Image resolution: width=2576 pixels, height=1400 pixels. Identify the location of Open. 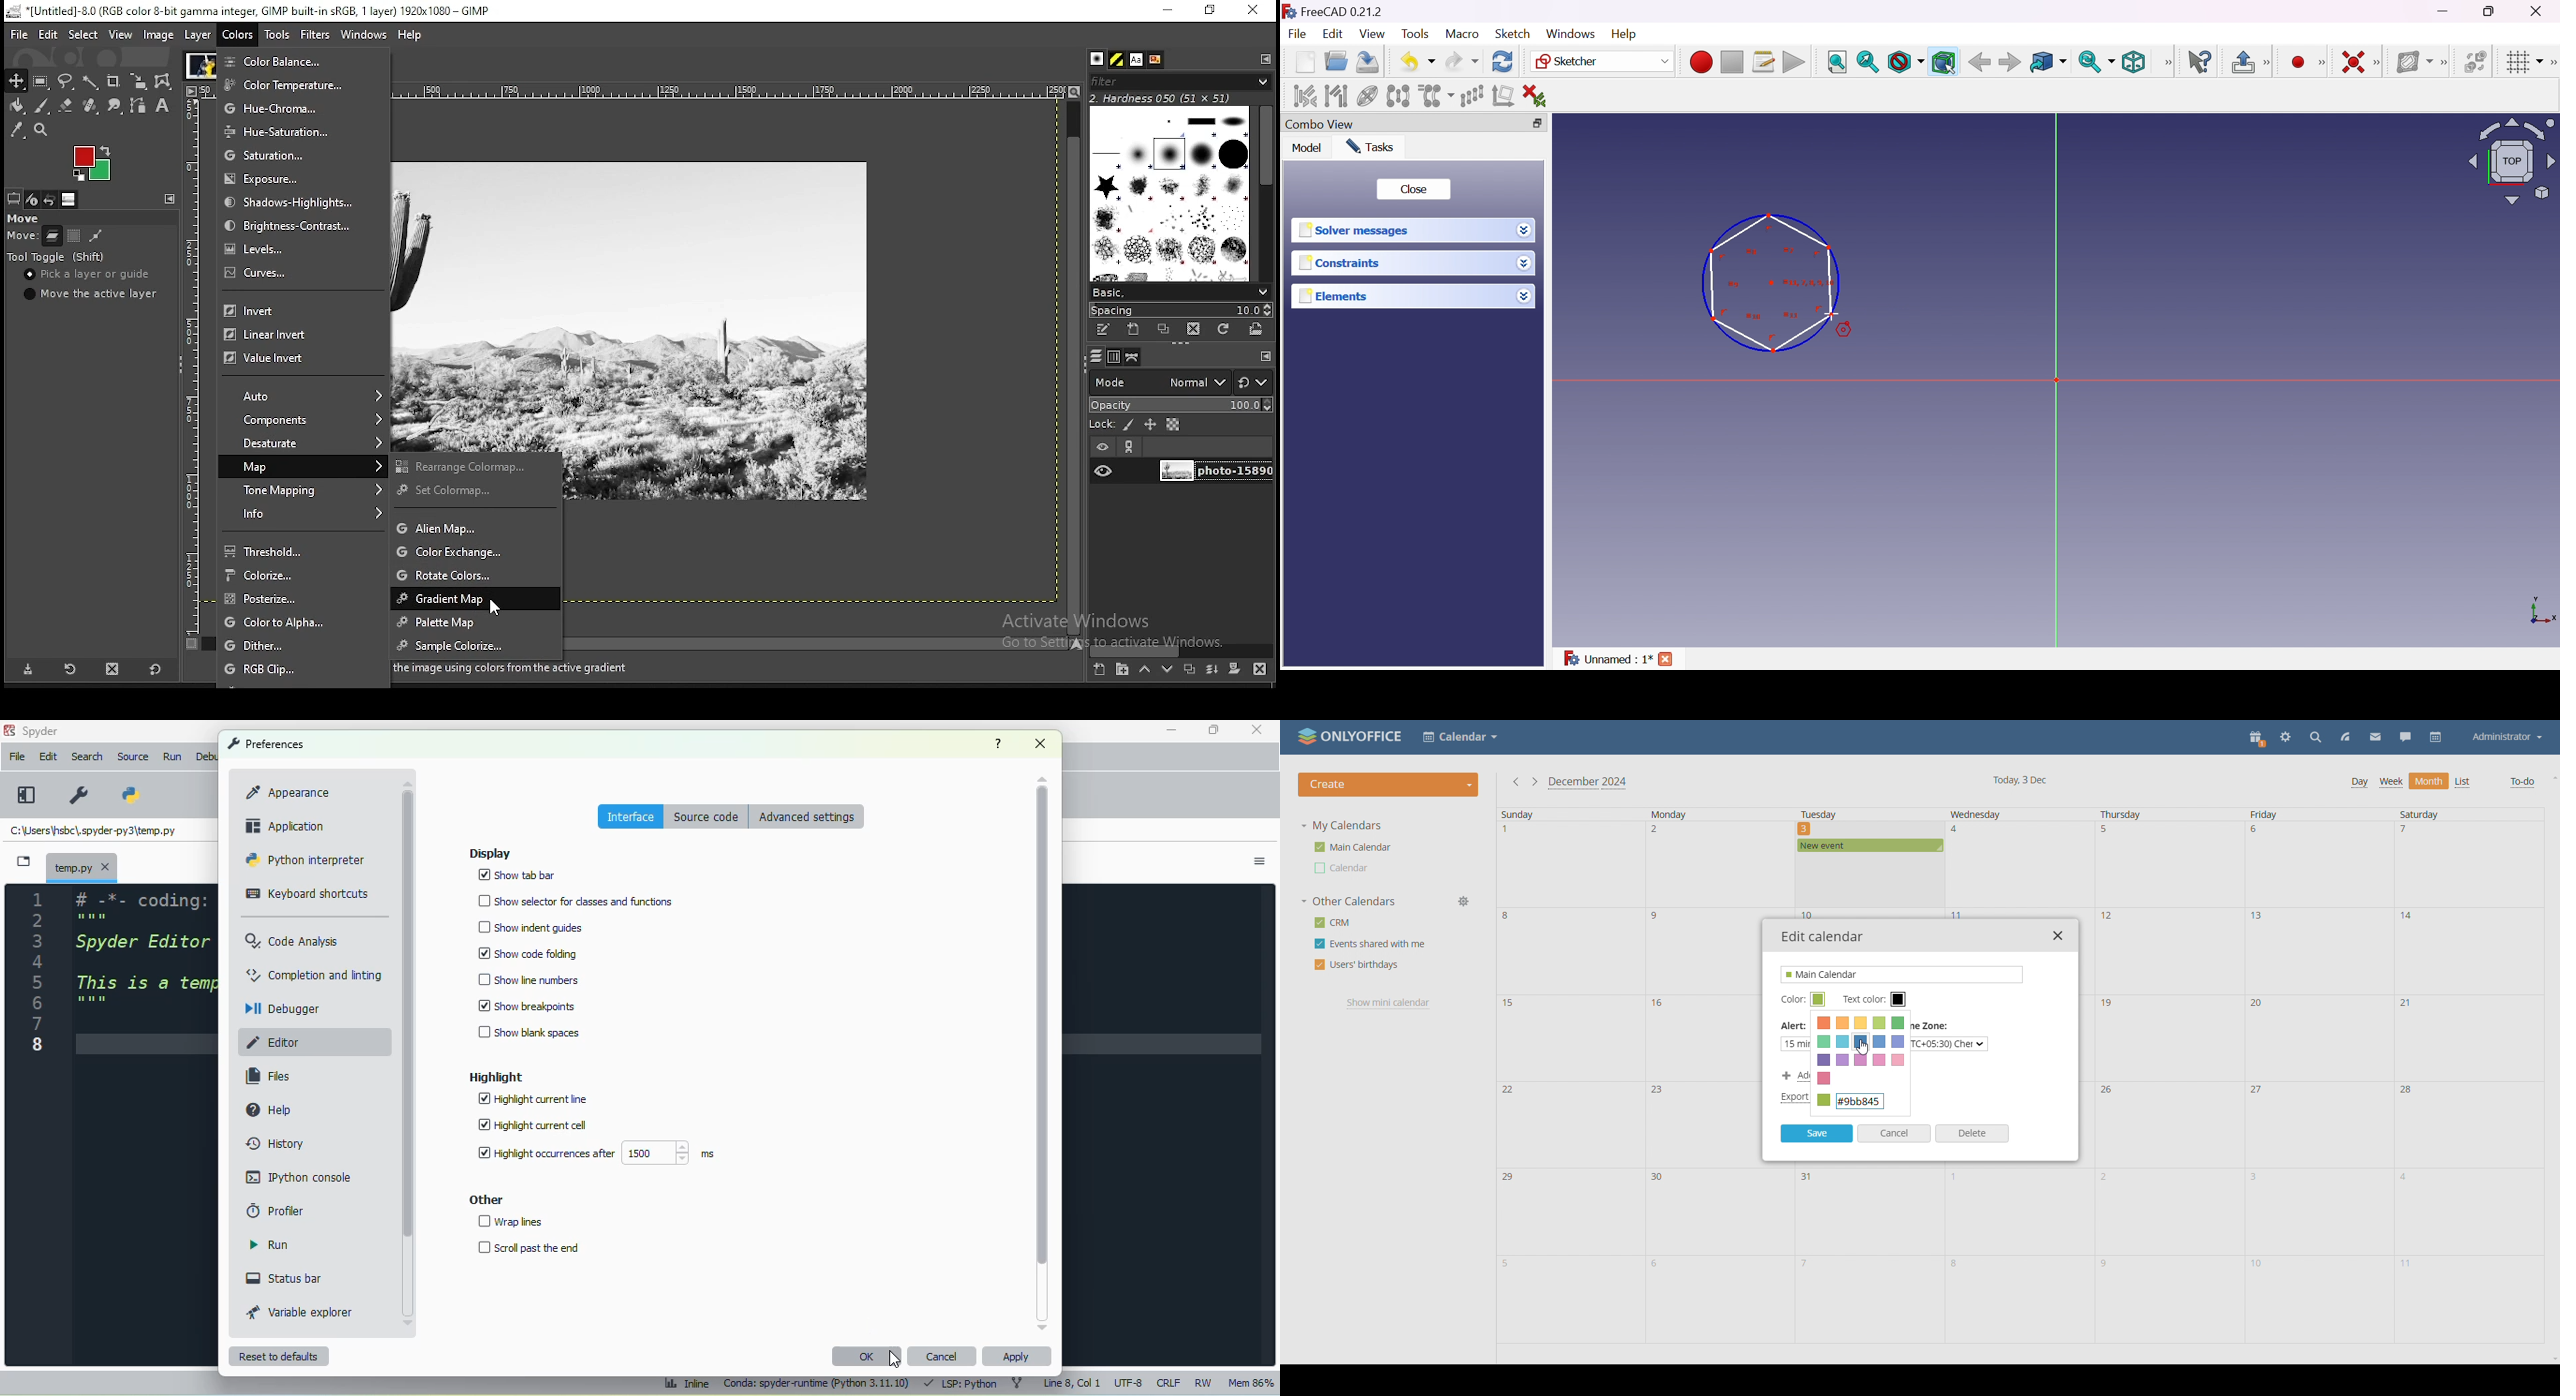
(1336, 61).